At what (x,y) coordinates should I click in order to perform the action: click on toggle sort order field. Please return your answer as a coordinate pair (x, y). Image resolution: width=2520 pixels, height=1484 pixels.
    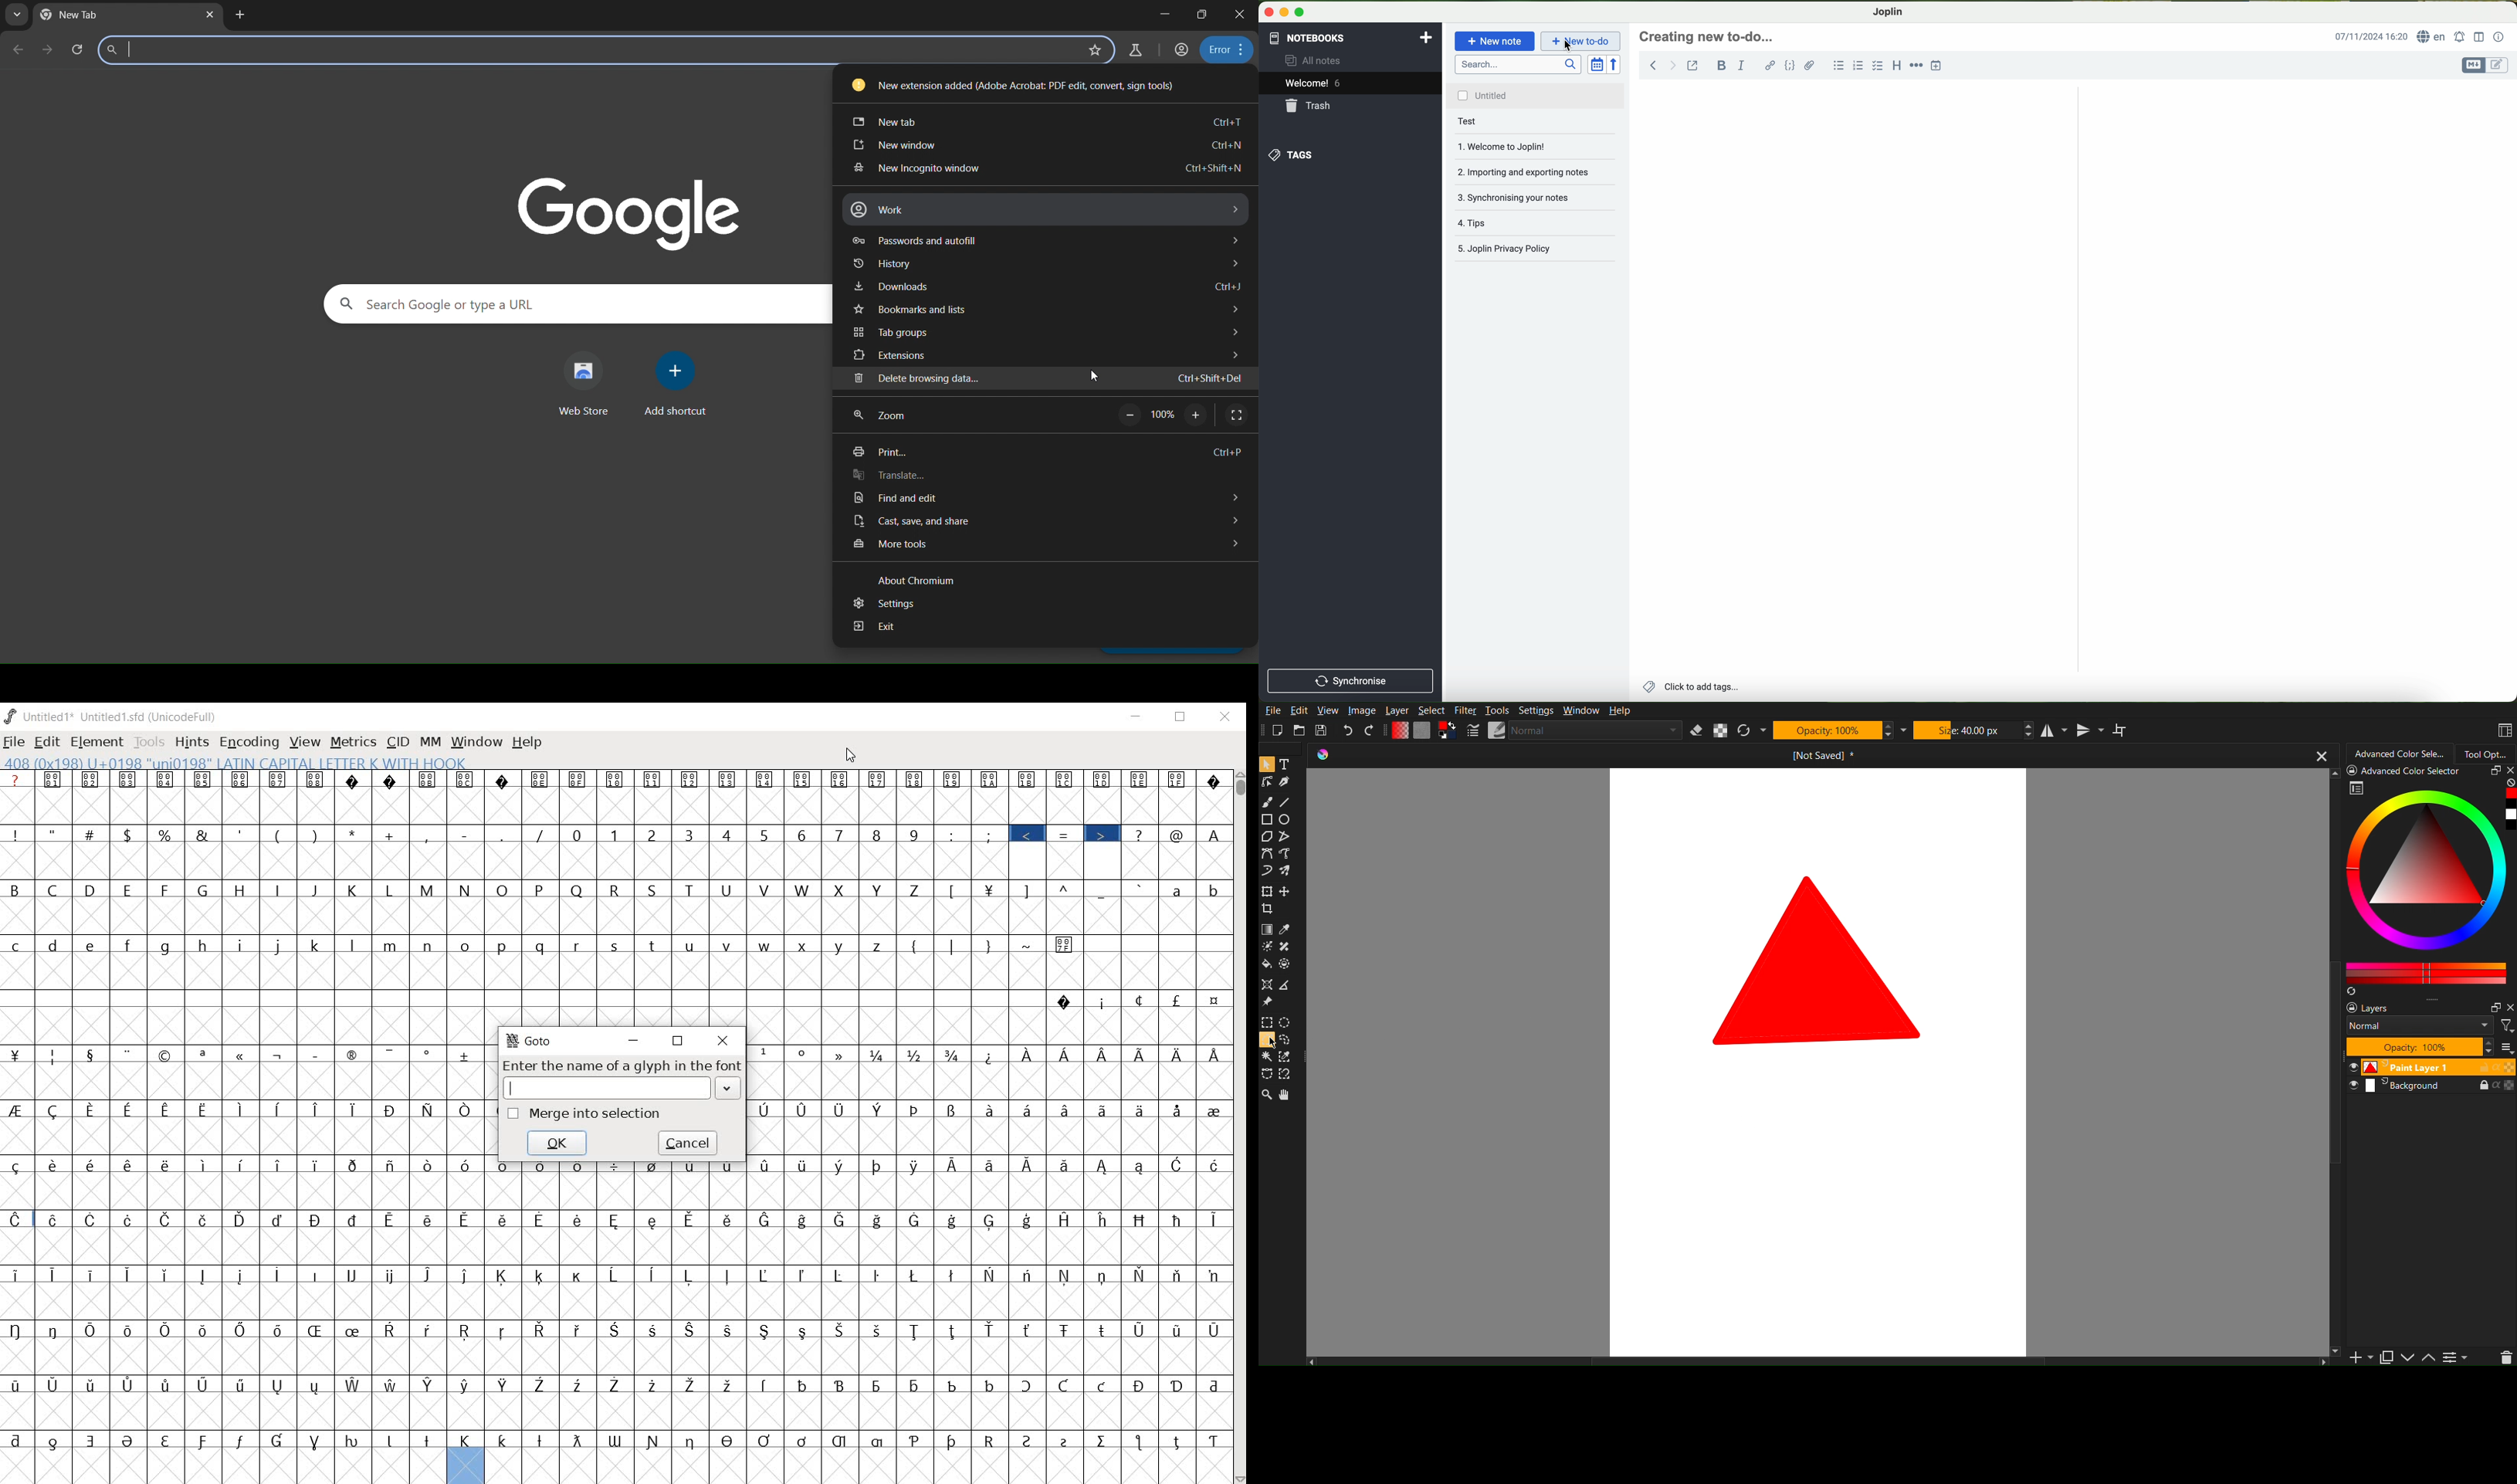
    Looking at the image, I should click on (1596, 64).